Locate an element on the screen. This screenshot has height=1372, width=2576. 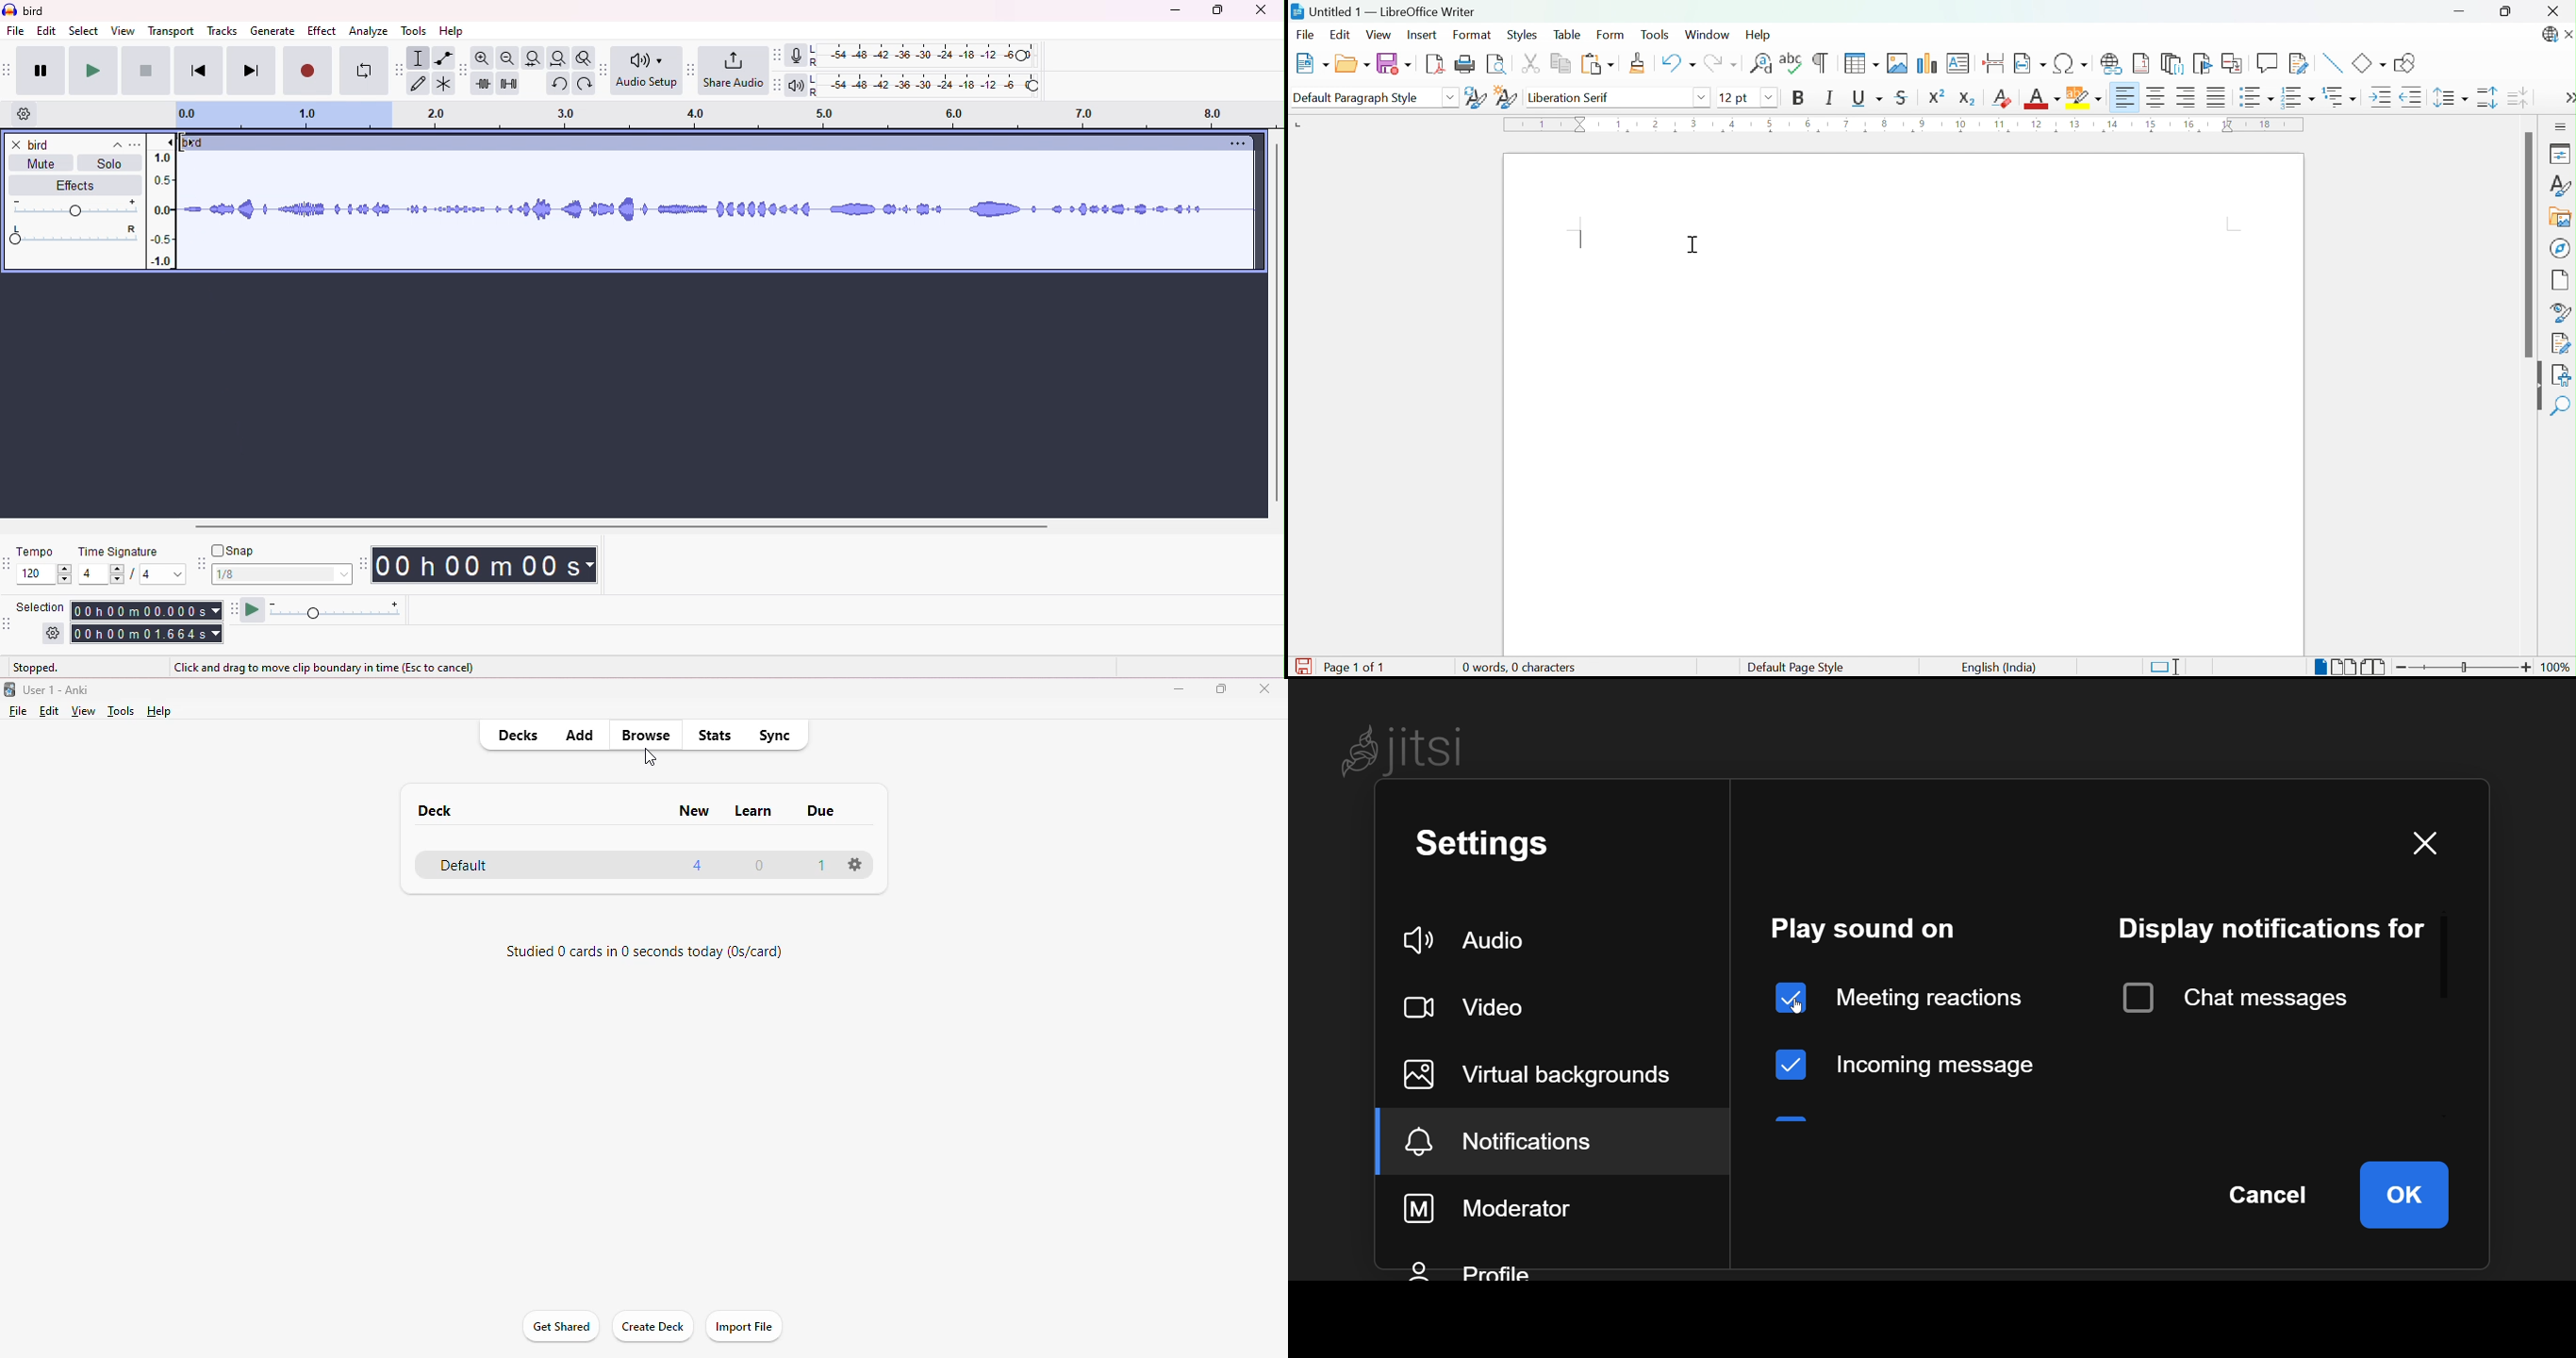
cursor is located at coordinates (650, 757).